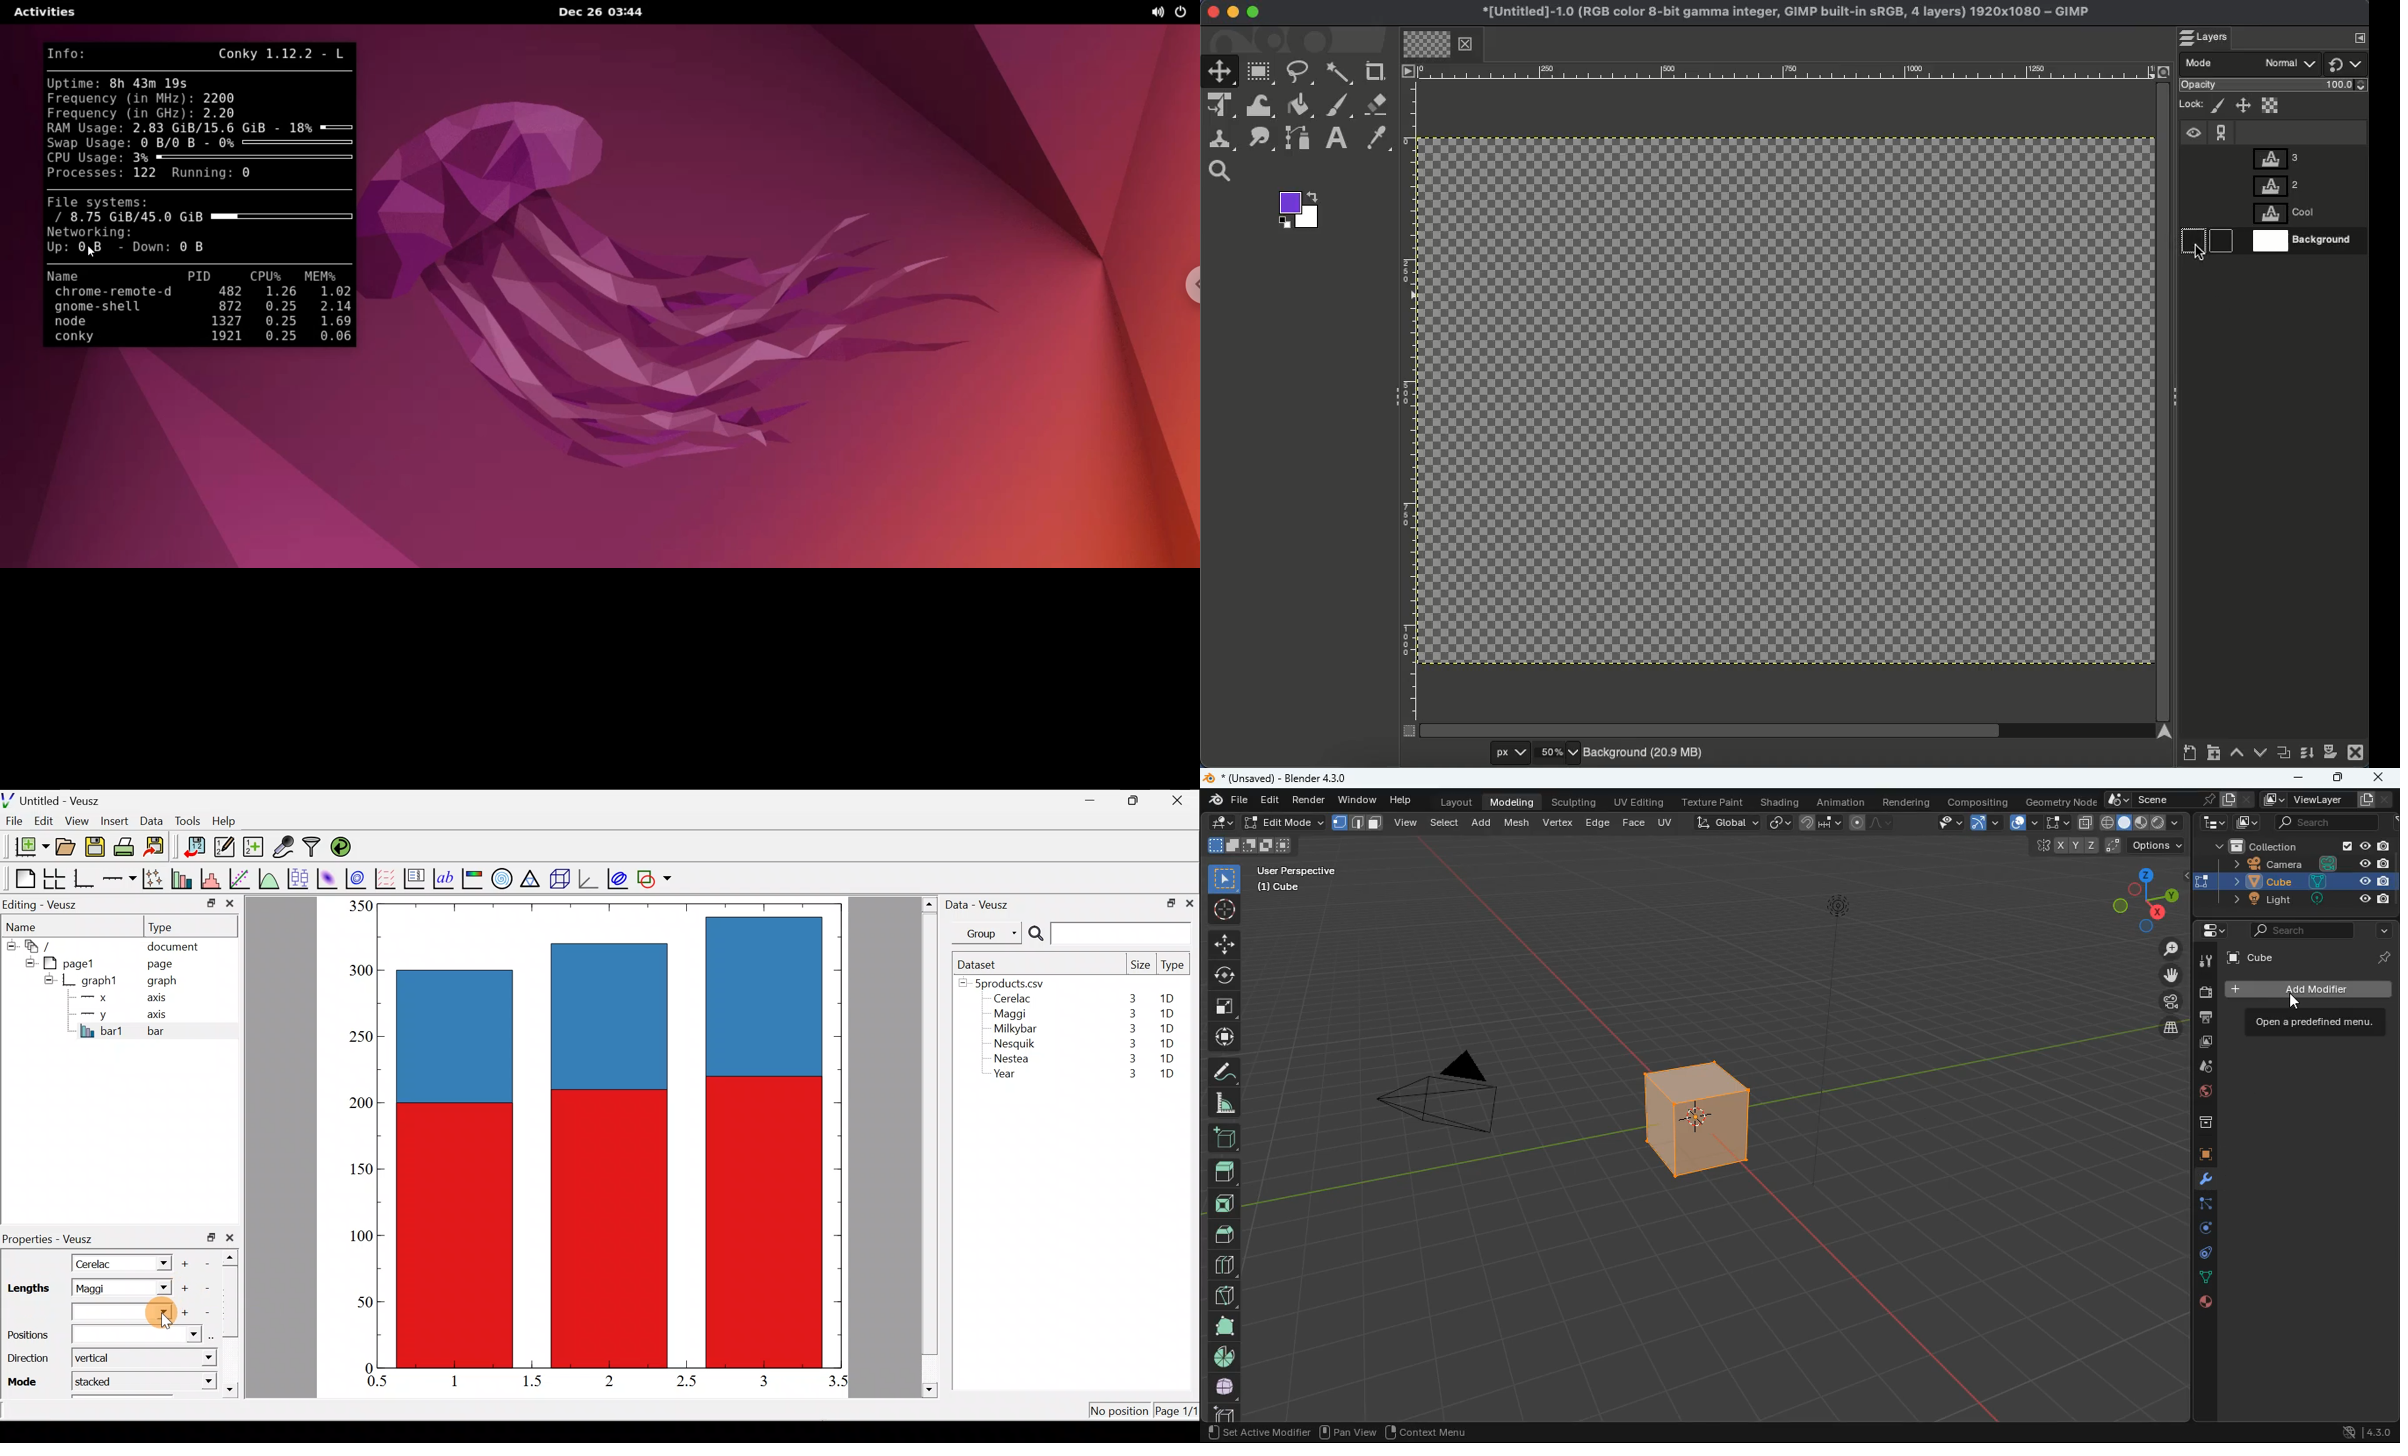 This screenshot has width=2408, height=1456. What do you see at coordinates (96, 849) in the screenshot?
I see `Save the document` at bounding box center [96, 849].